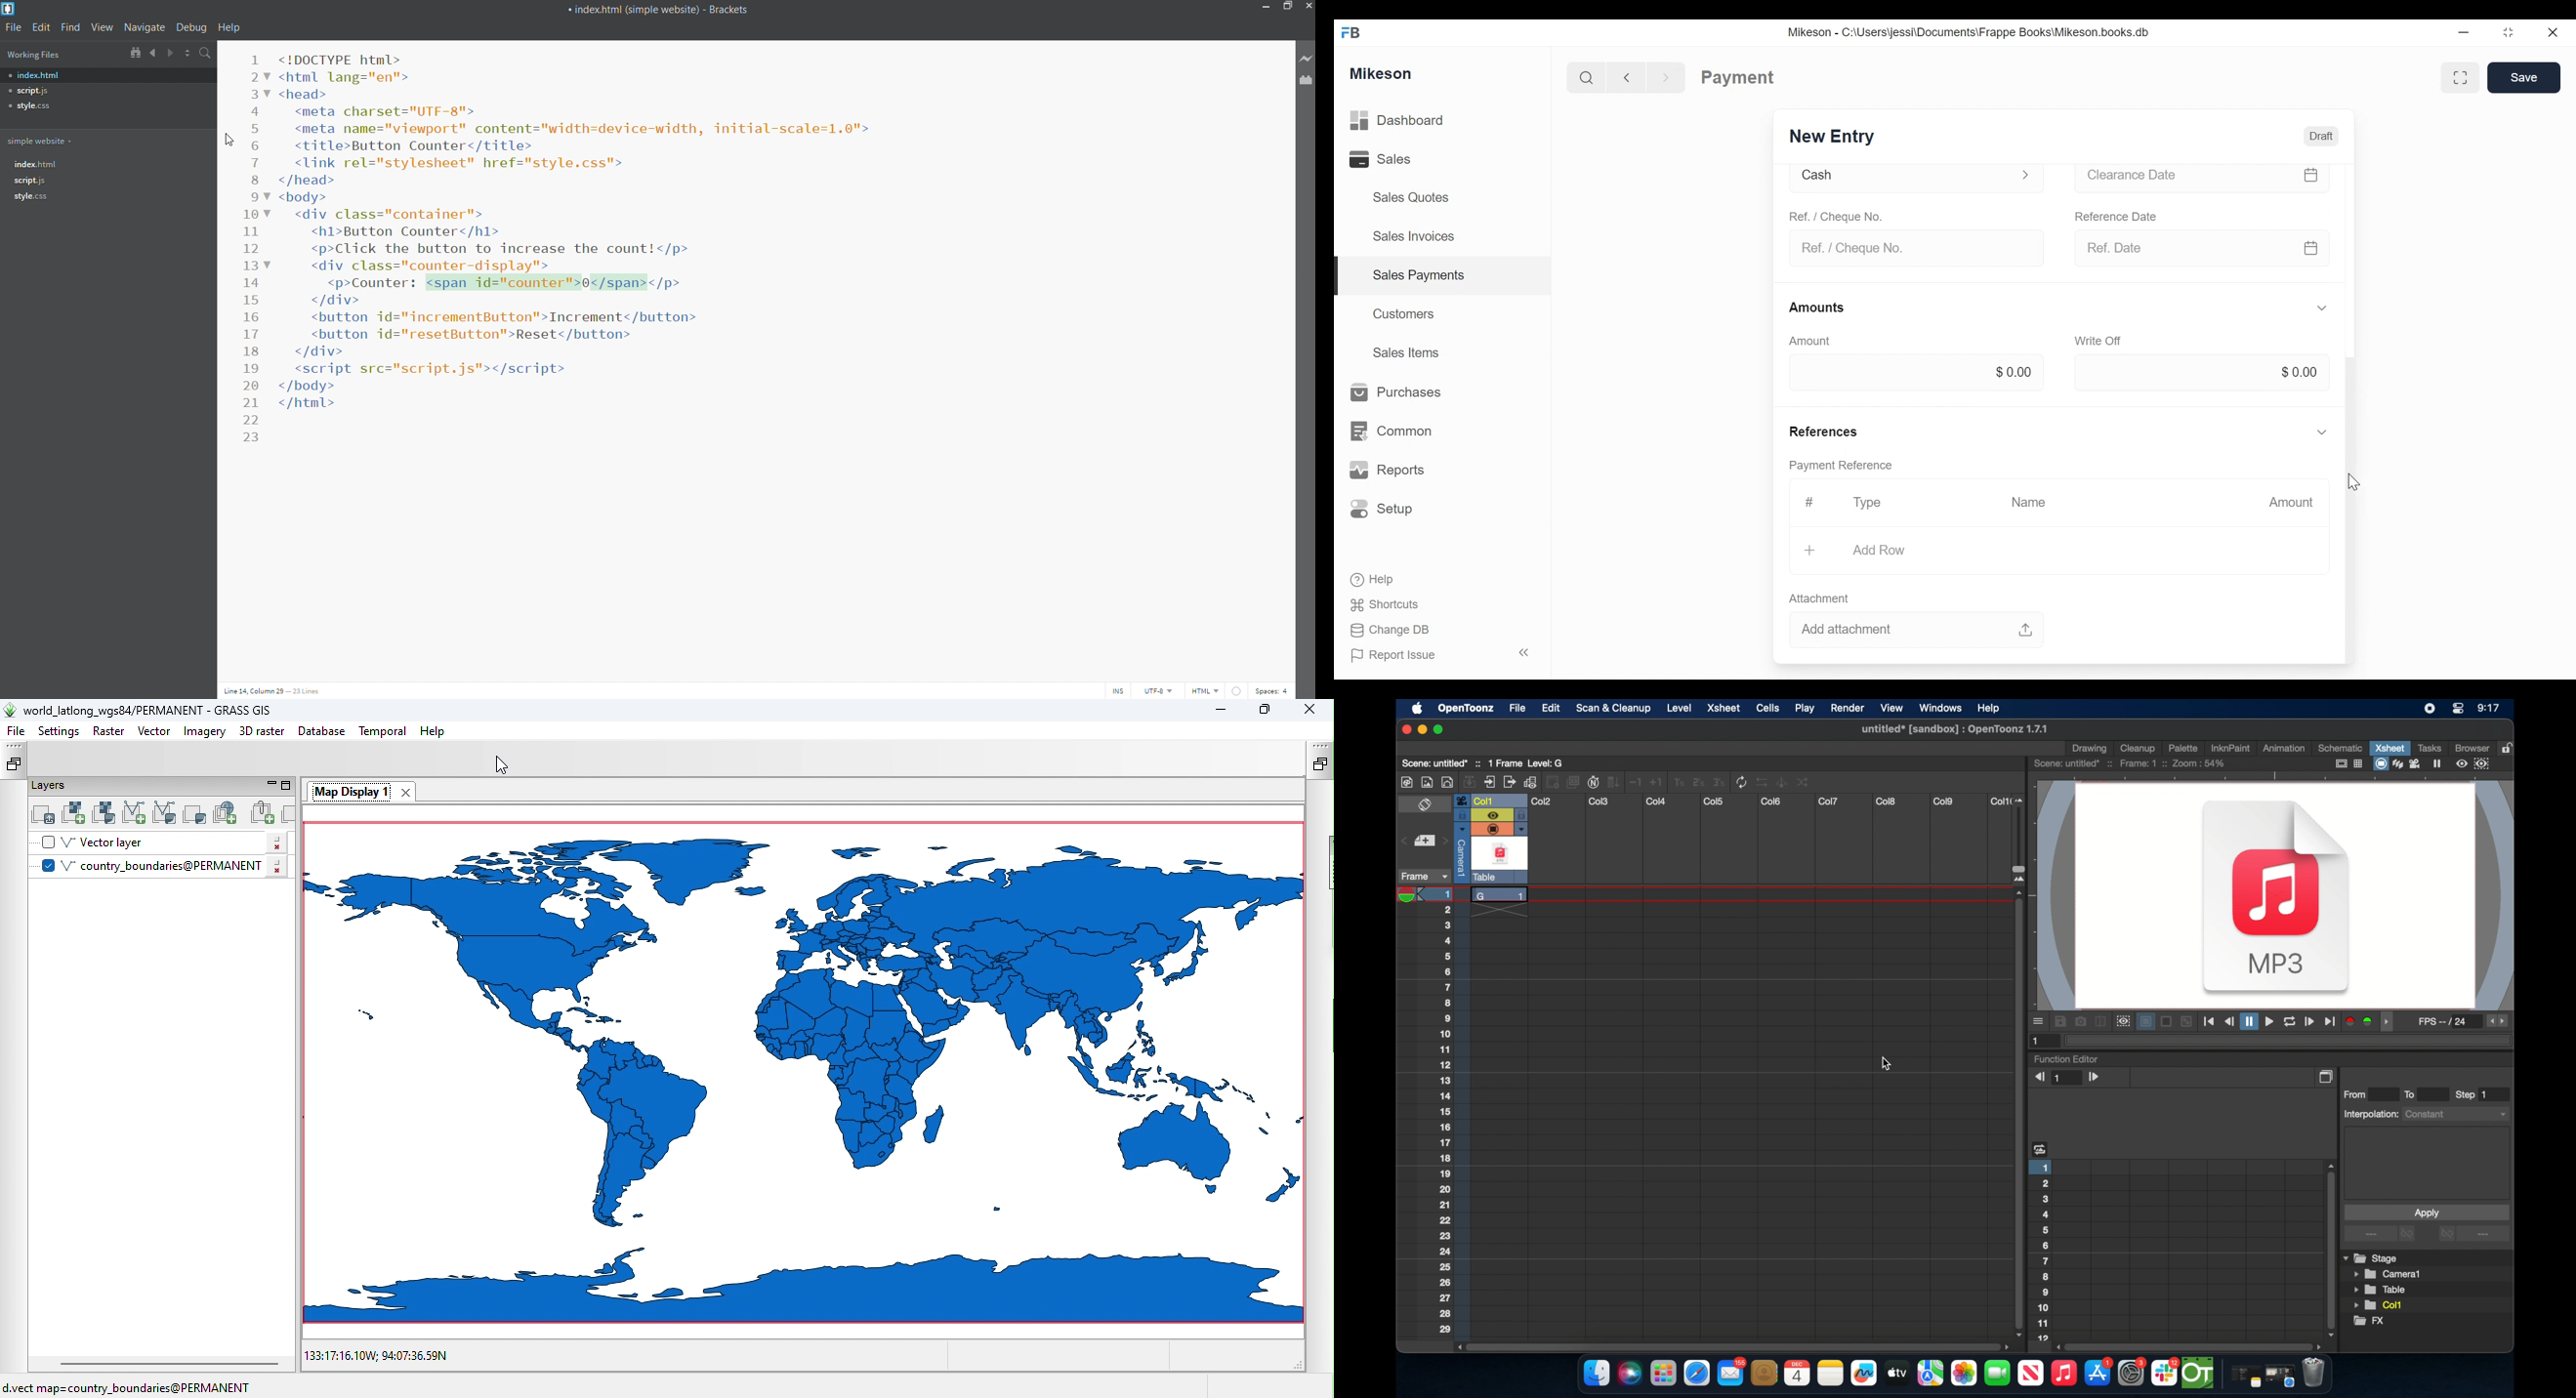  What do you see at coordinates (1817, 175) in the screenshot?
I see `cash` at bounding box center [1817, 175].